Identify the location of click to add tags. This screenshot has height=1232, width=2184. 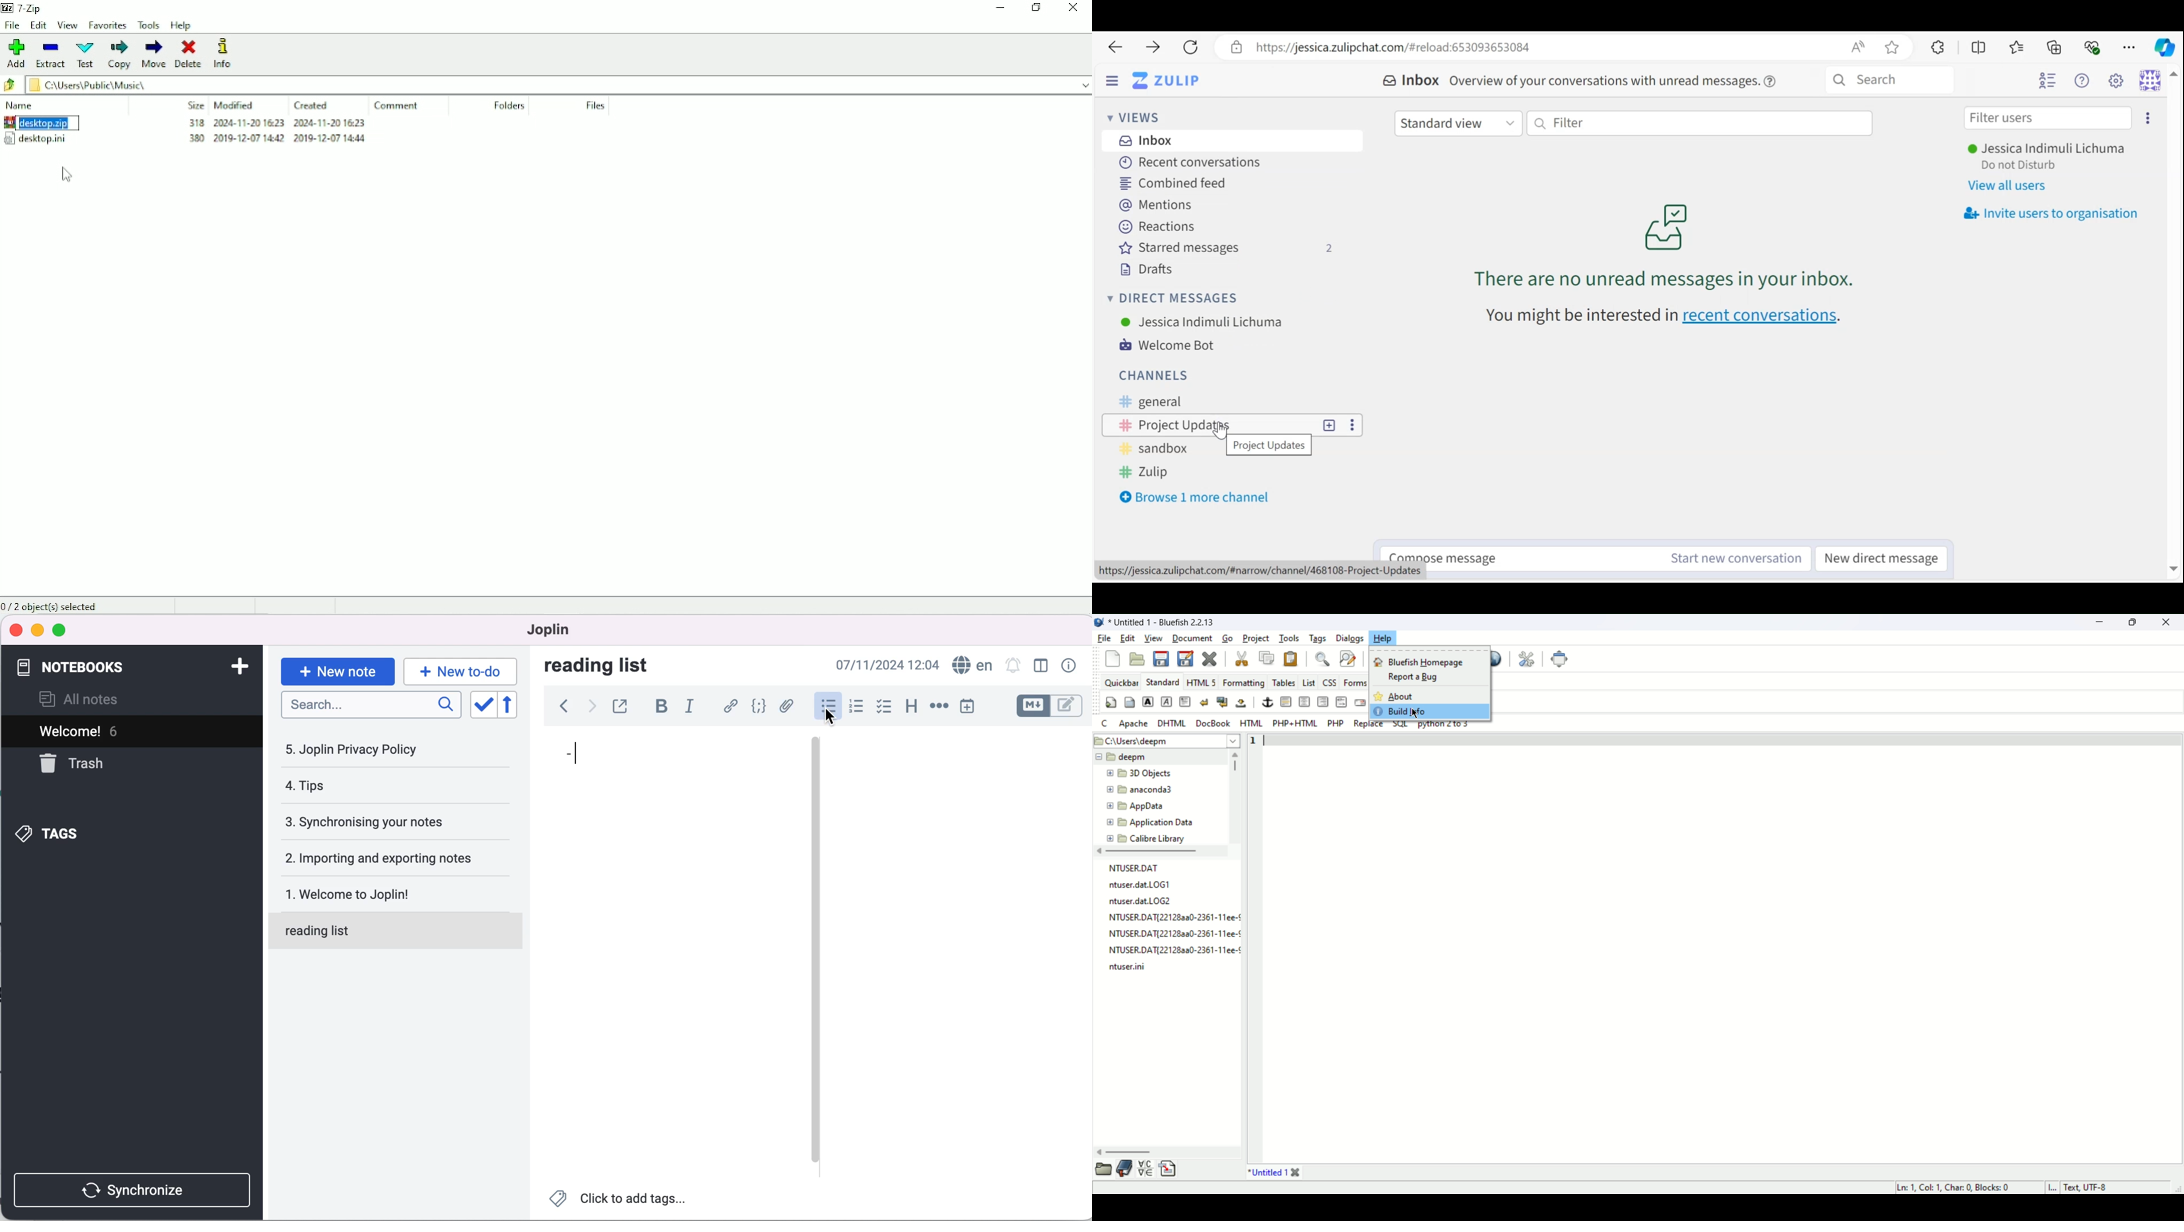
(620, 1203).